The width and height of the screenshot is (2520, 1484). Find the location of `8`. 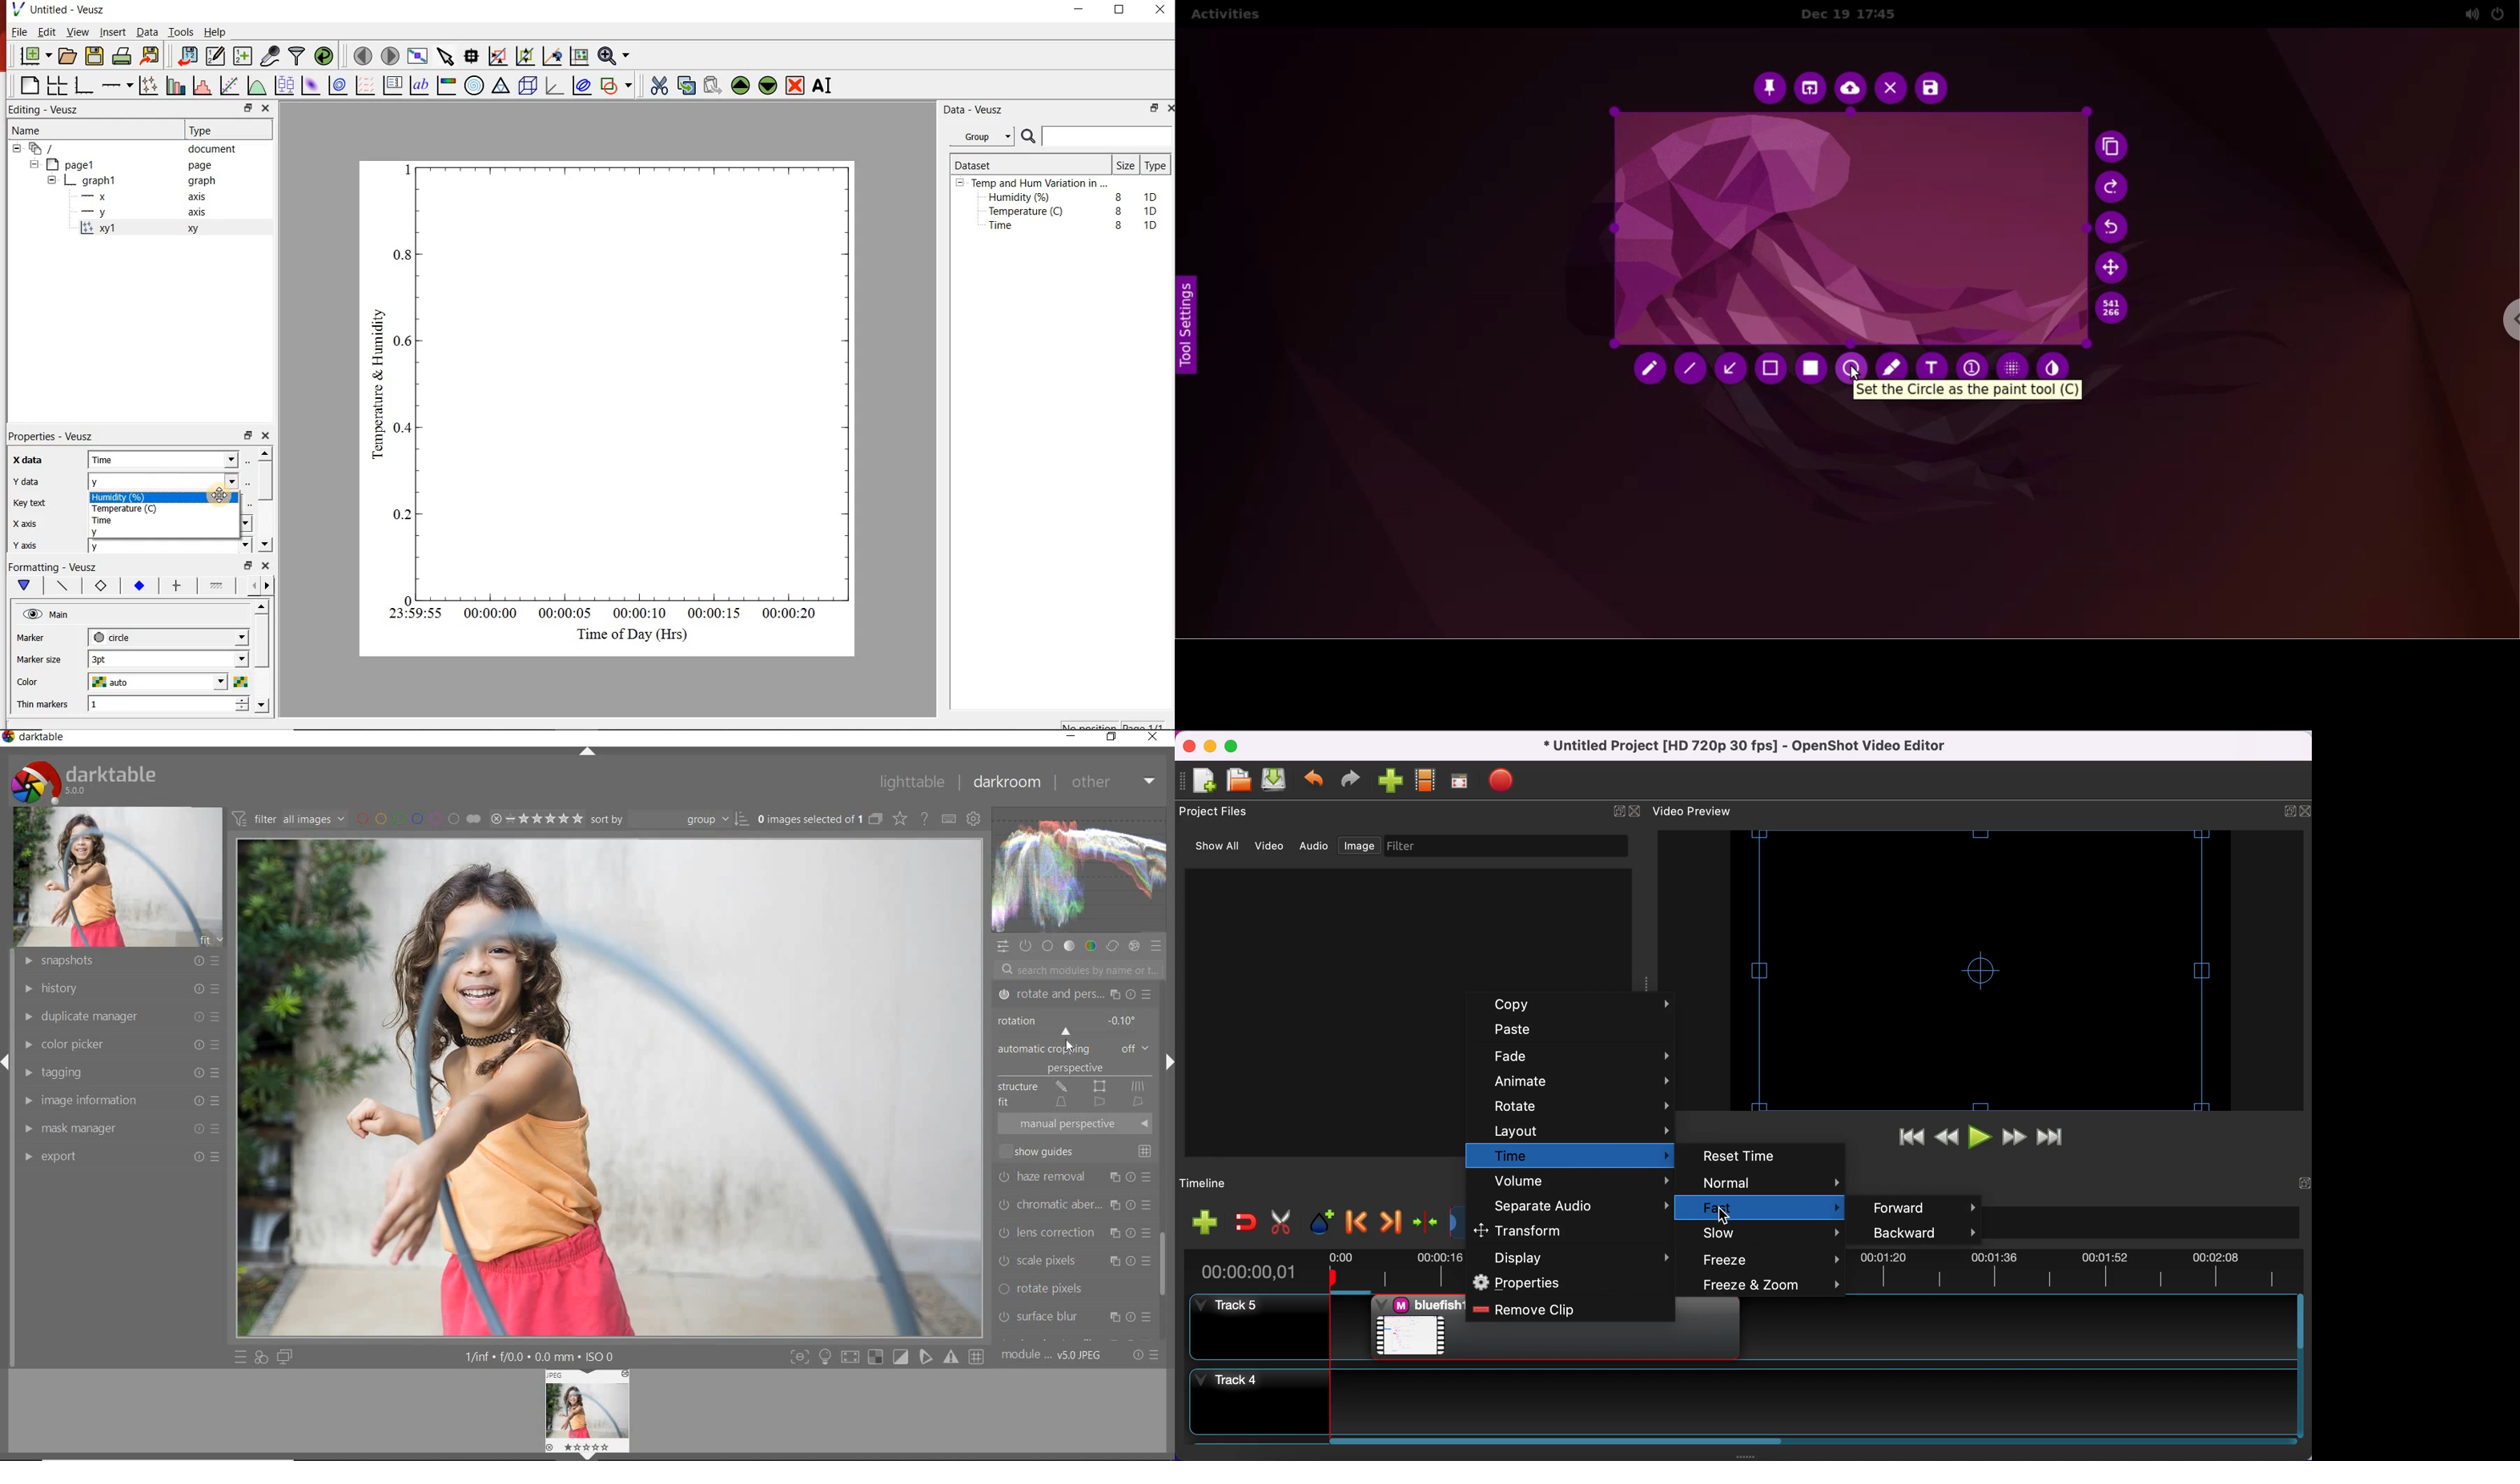

8 is located at coordinates (1119, 225).